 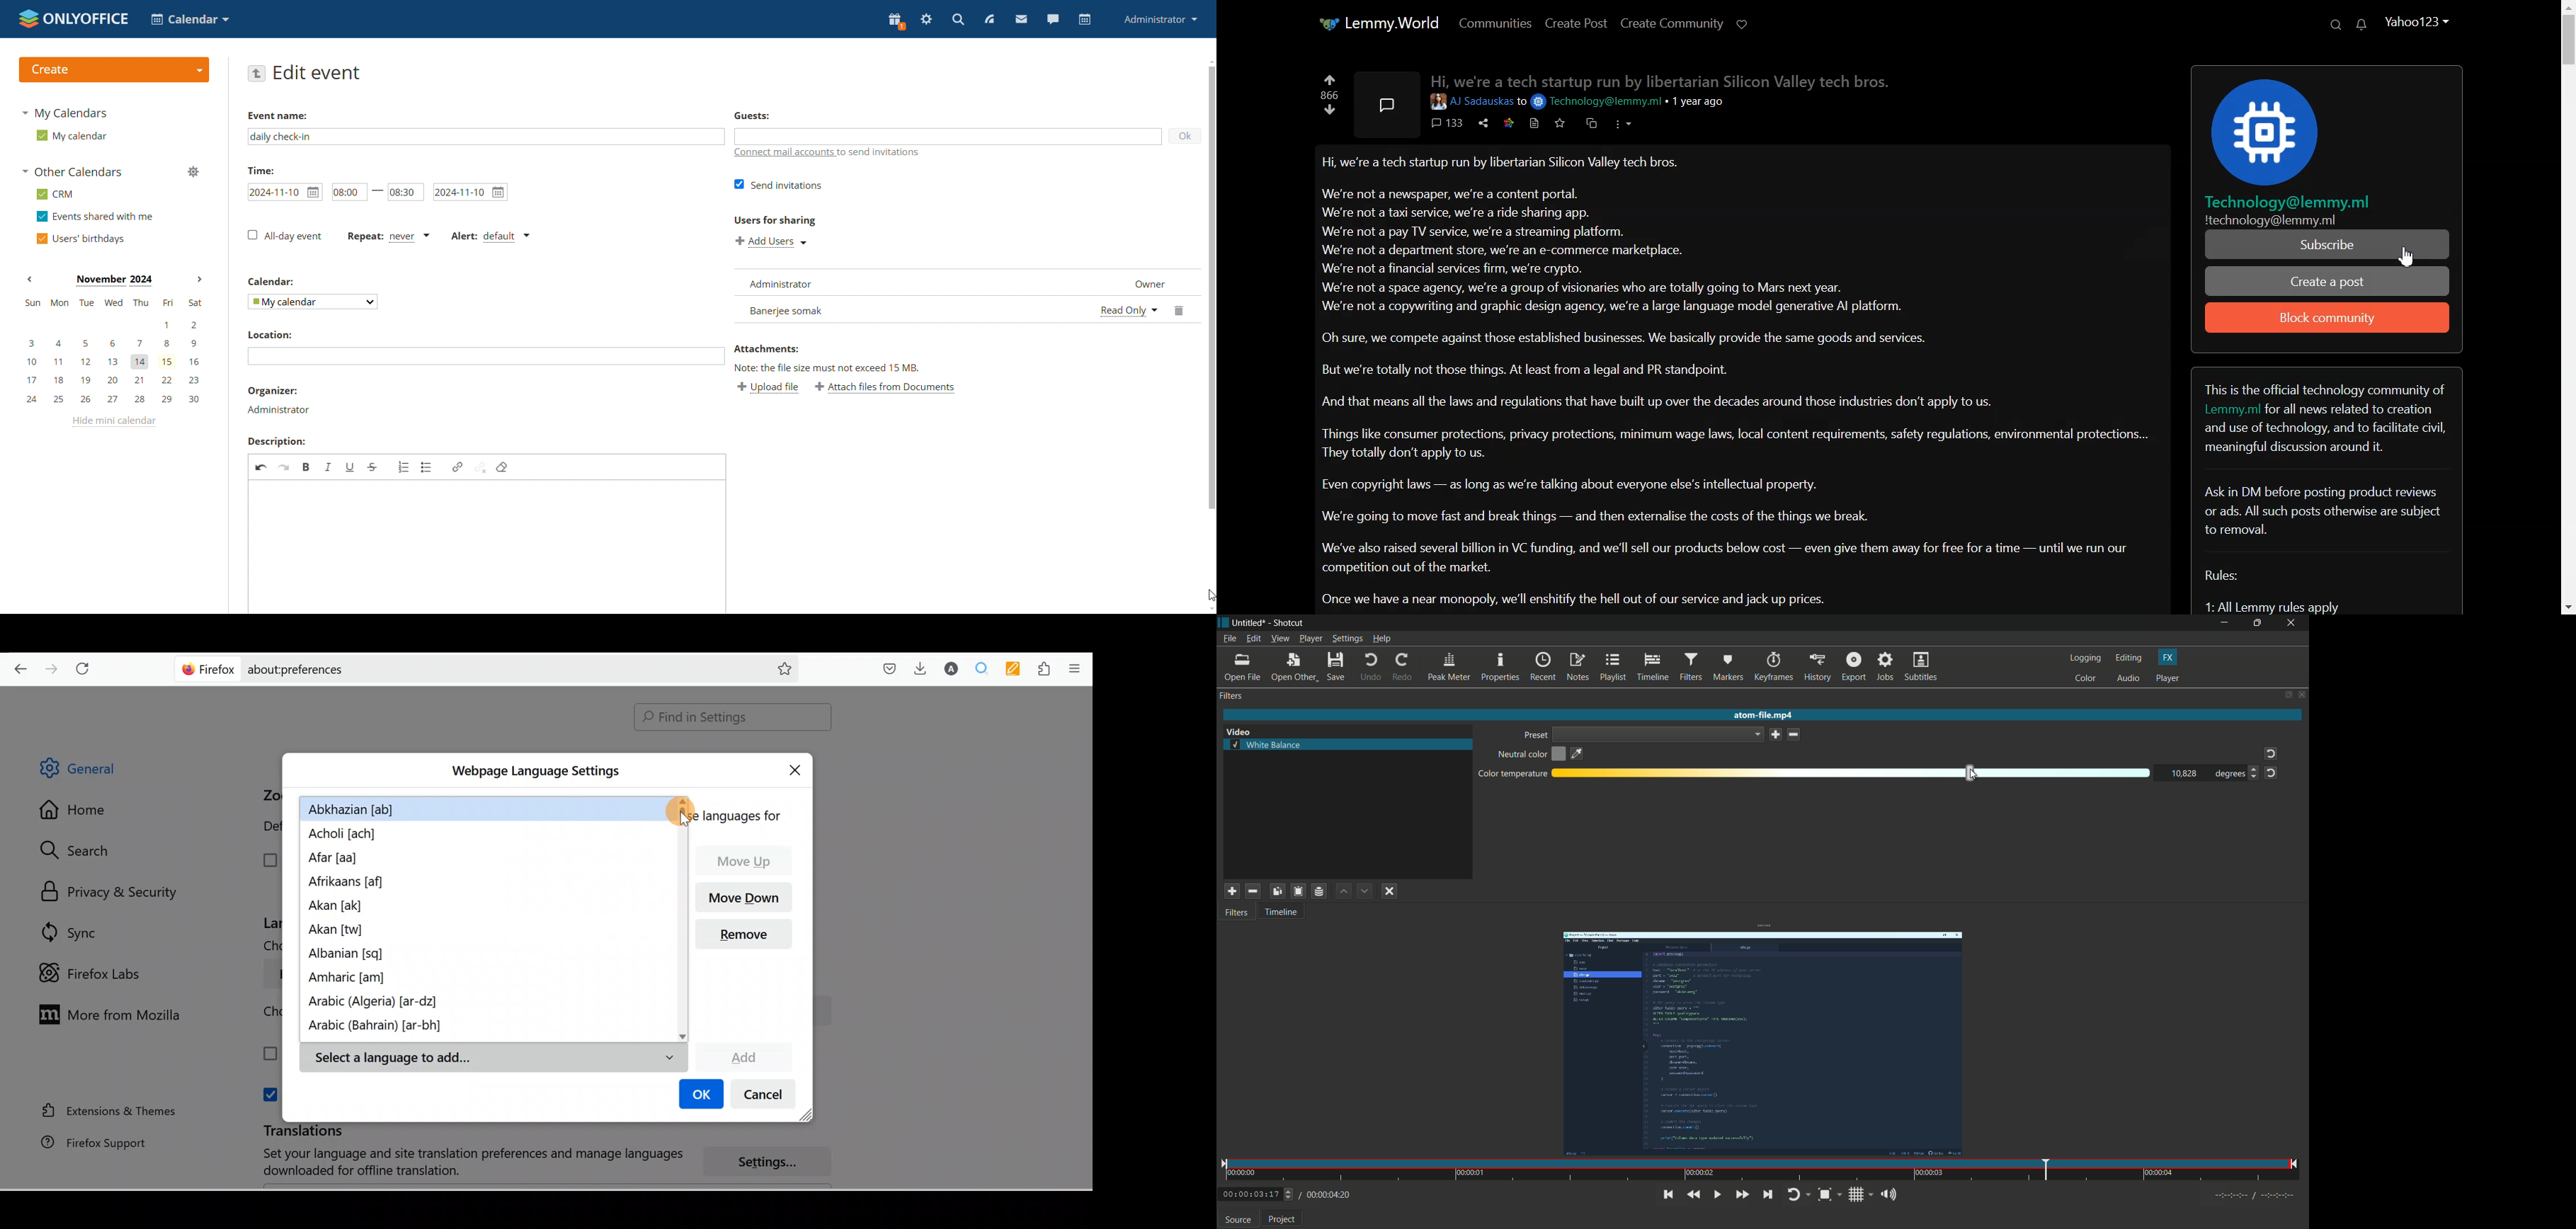 I want to click on change layout, so click(x=2288, y=695).